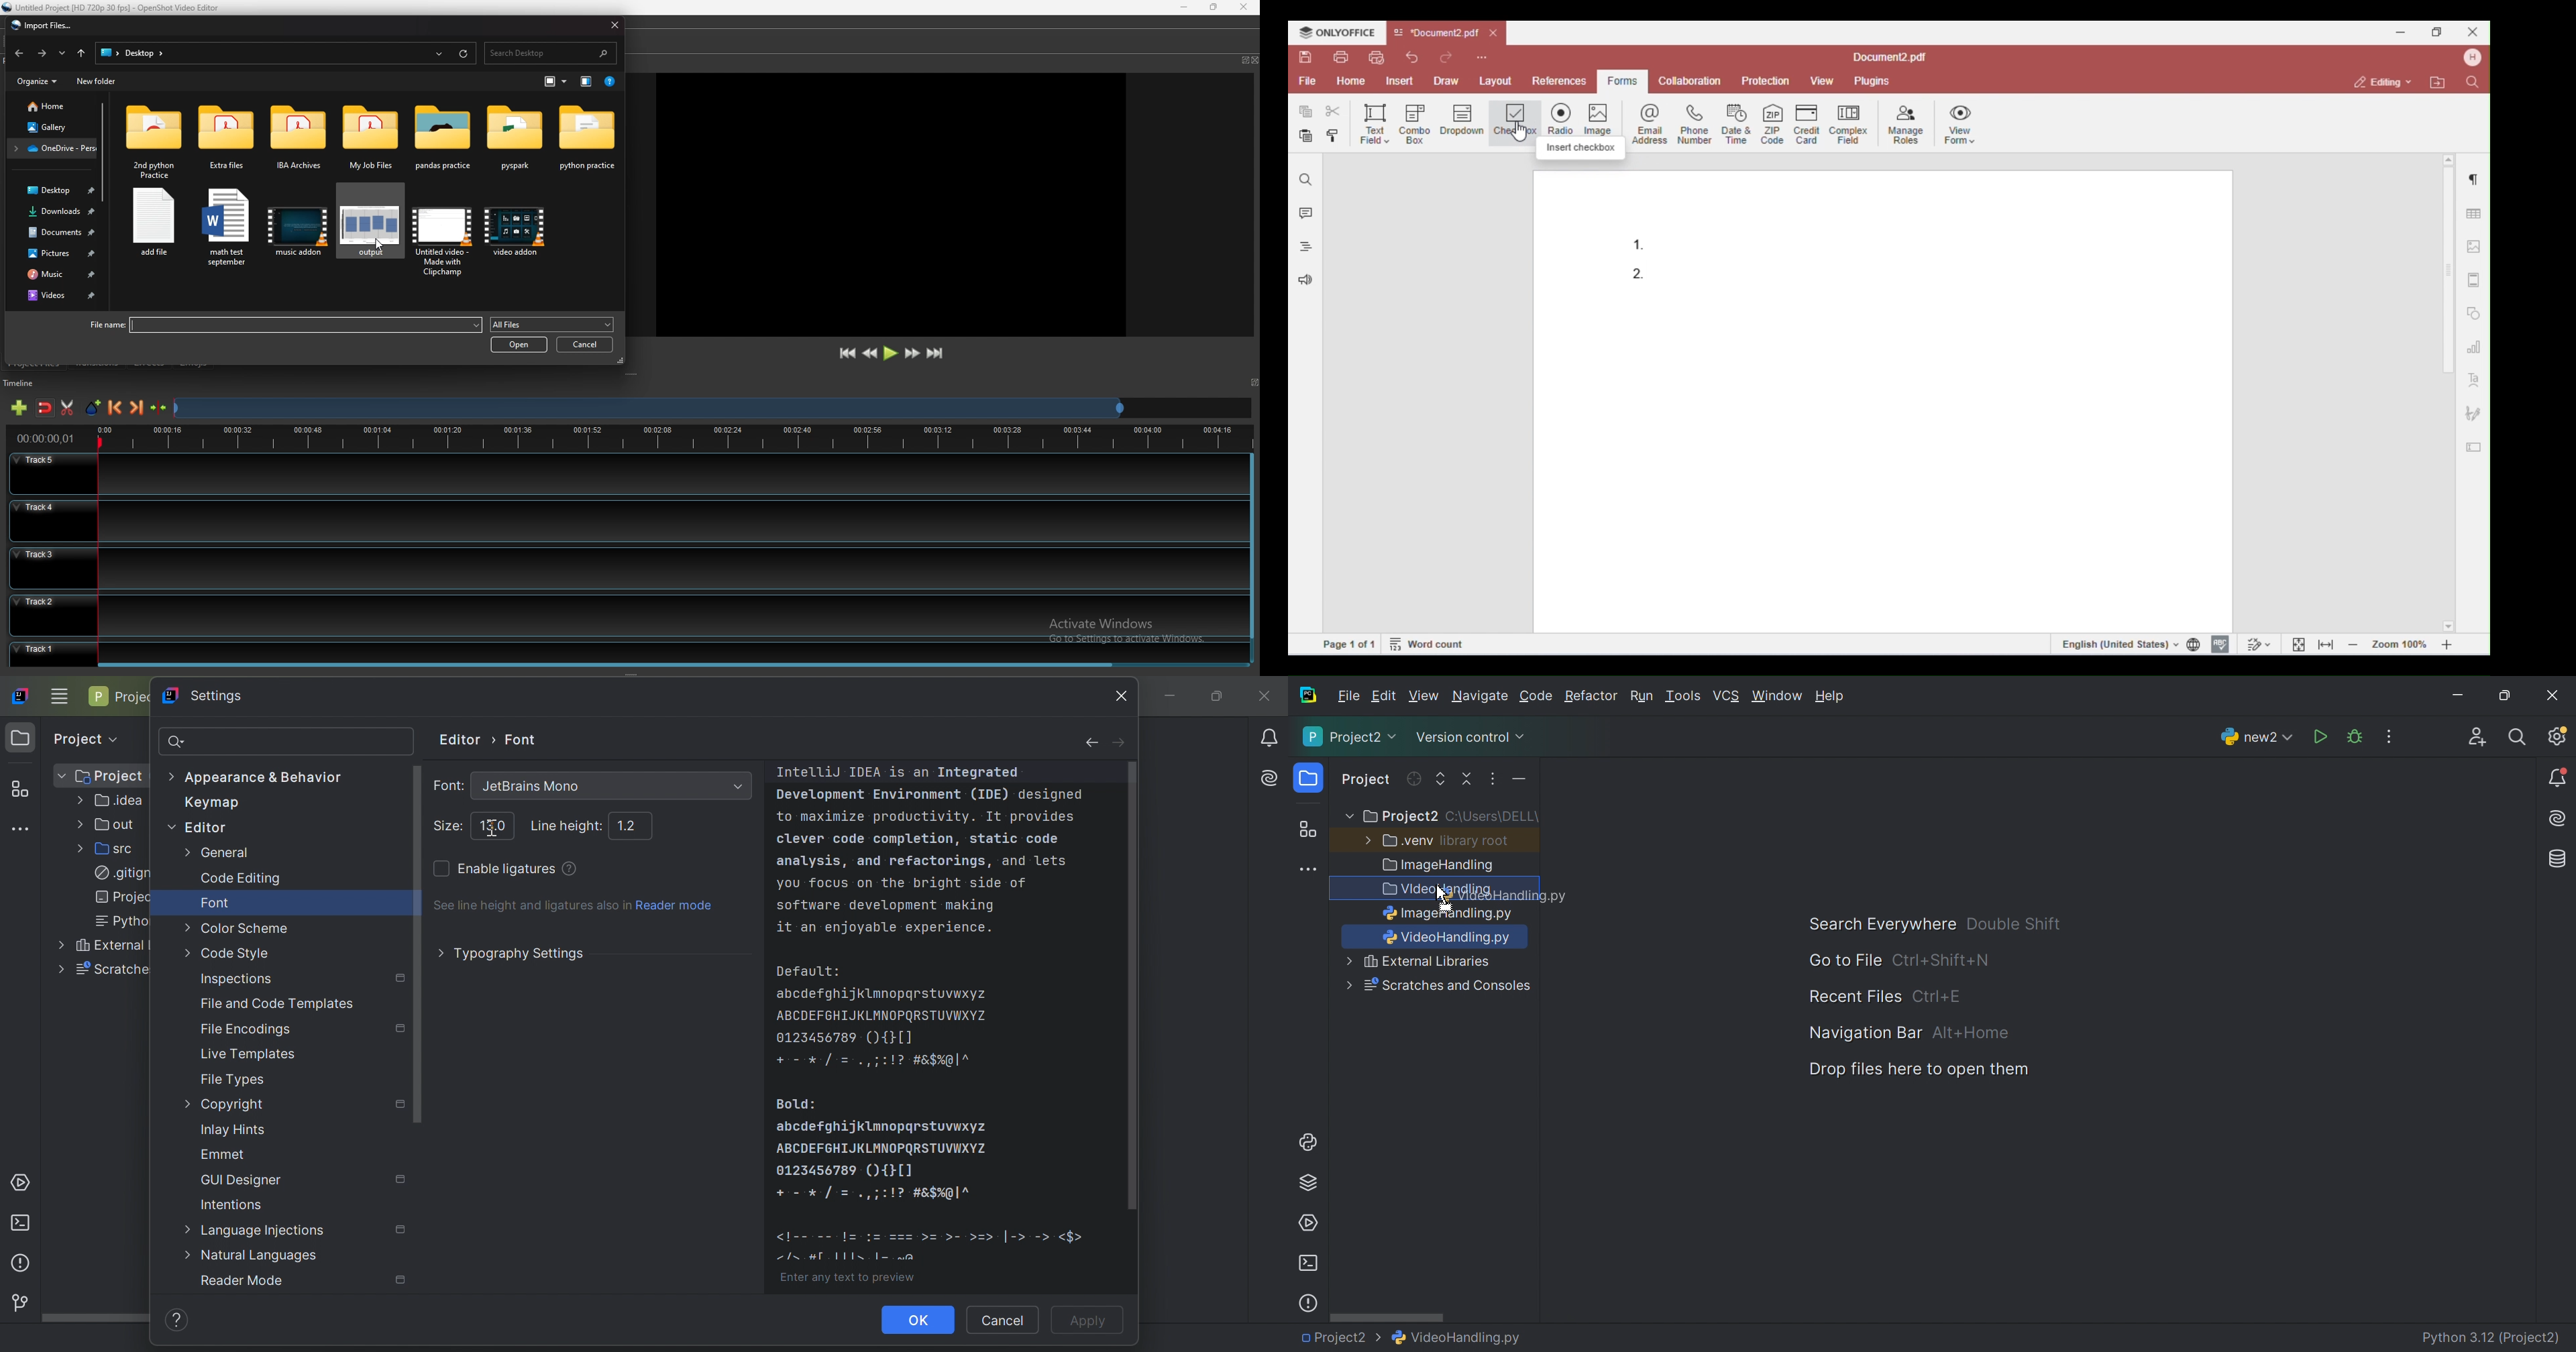 Image resolution: width=2576 pixels, height=1372 pixels. What do you see at coordinates (1413, 779) in the screenshot?
I see `Refresh` at bounding box center [1413, 779].